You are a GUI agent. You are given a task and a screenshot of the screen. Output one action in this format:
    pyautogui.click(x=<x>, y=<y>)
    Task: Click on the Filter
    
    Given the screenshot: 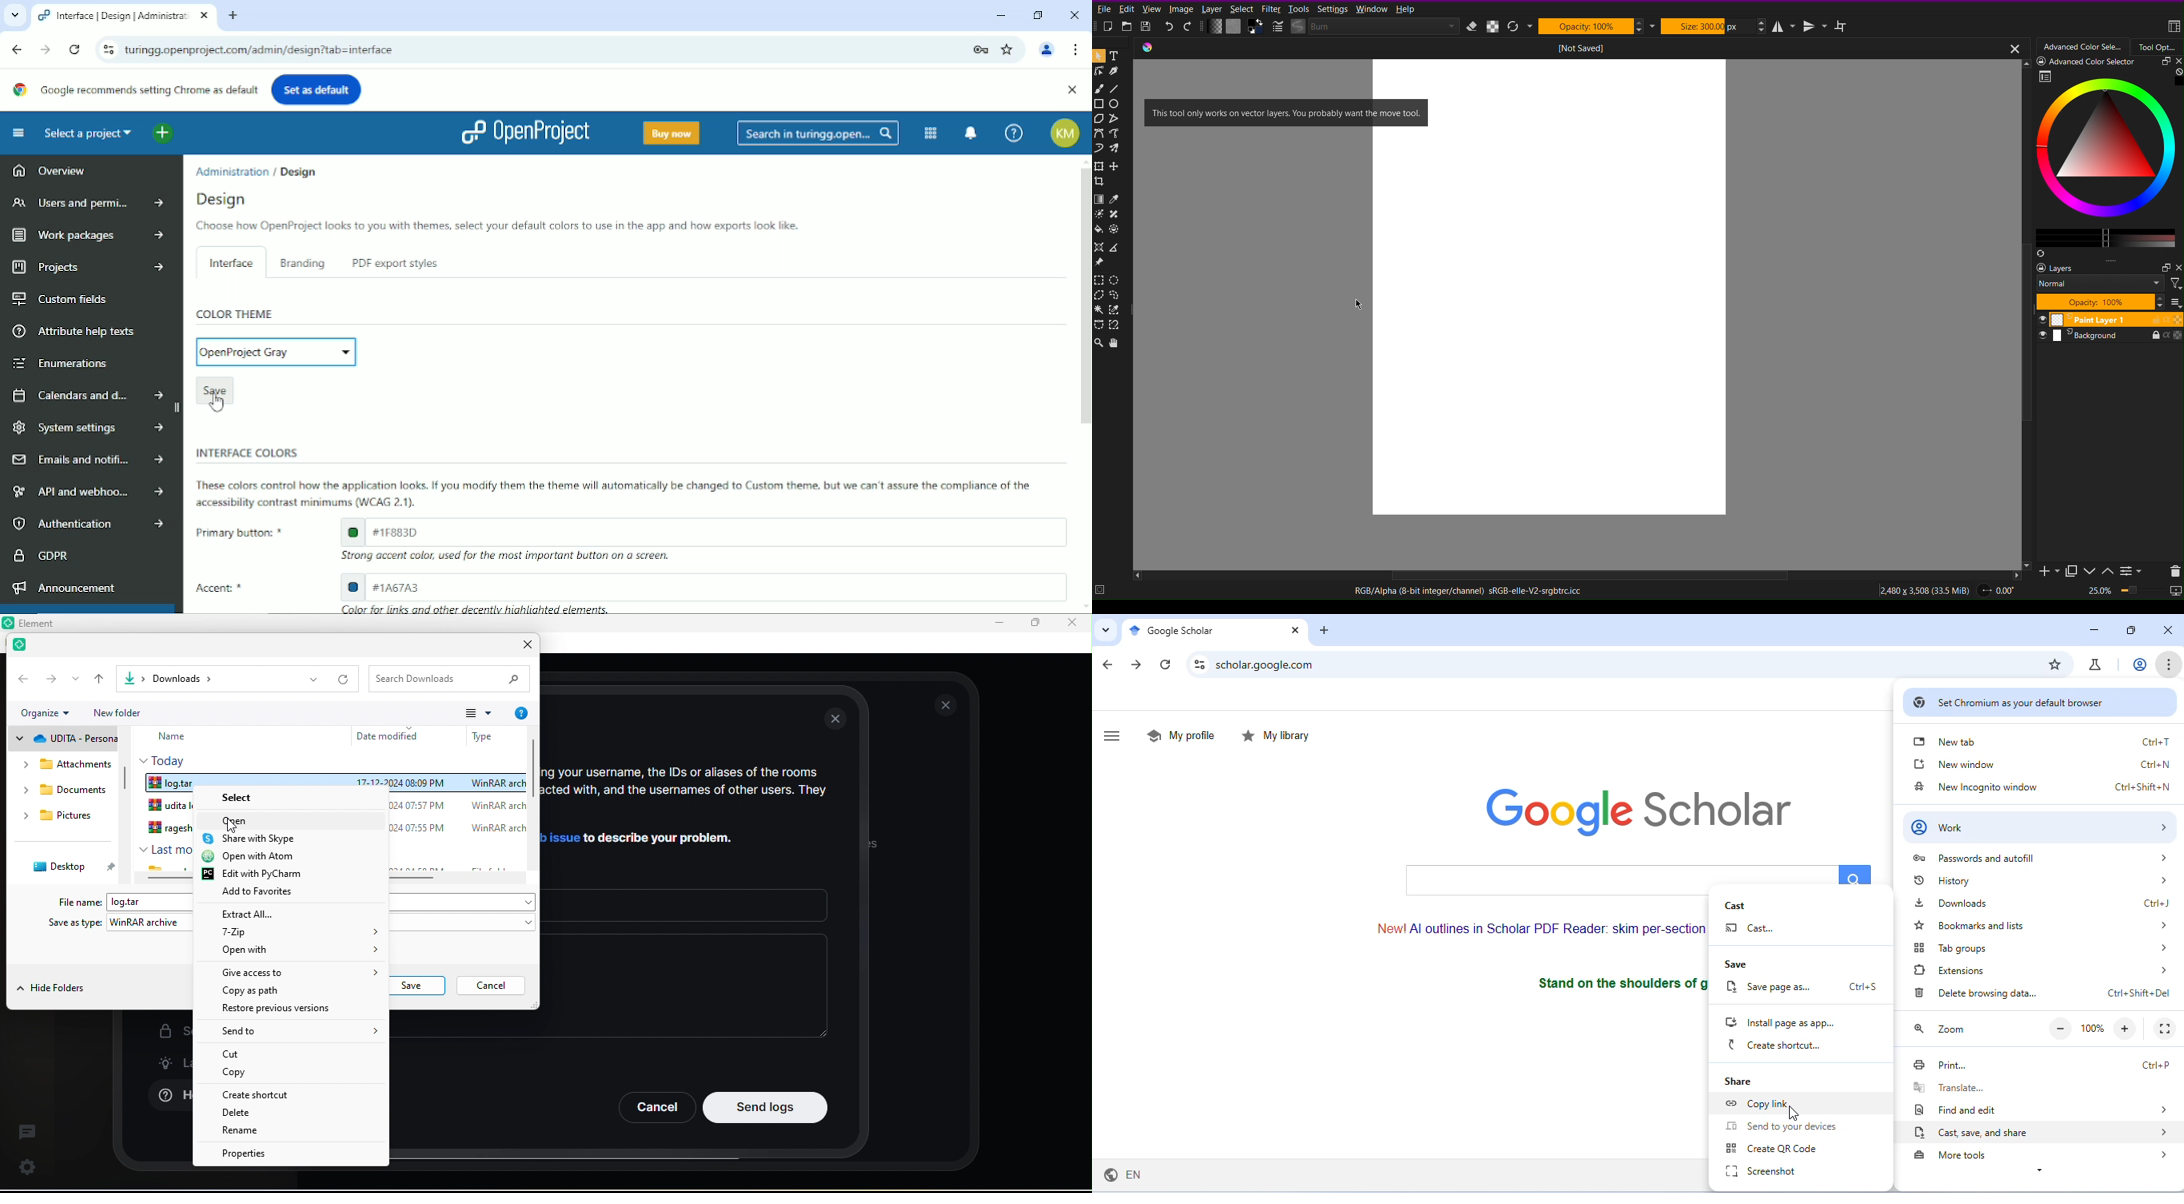 What is the action you would take?
    pyautogui.click(x=1271, y=9)
    